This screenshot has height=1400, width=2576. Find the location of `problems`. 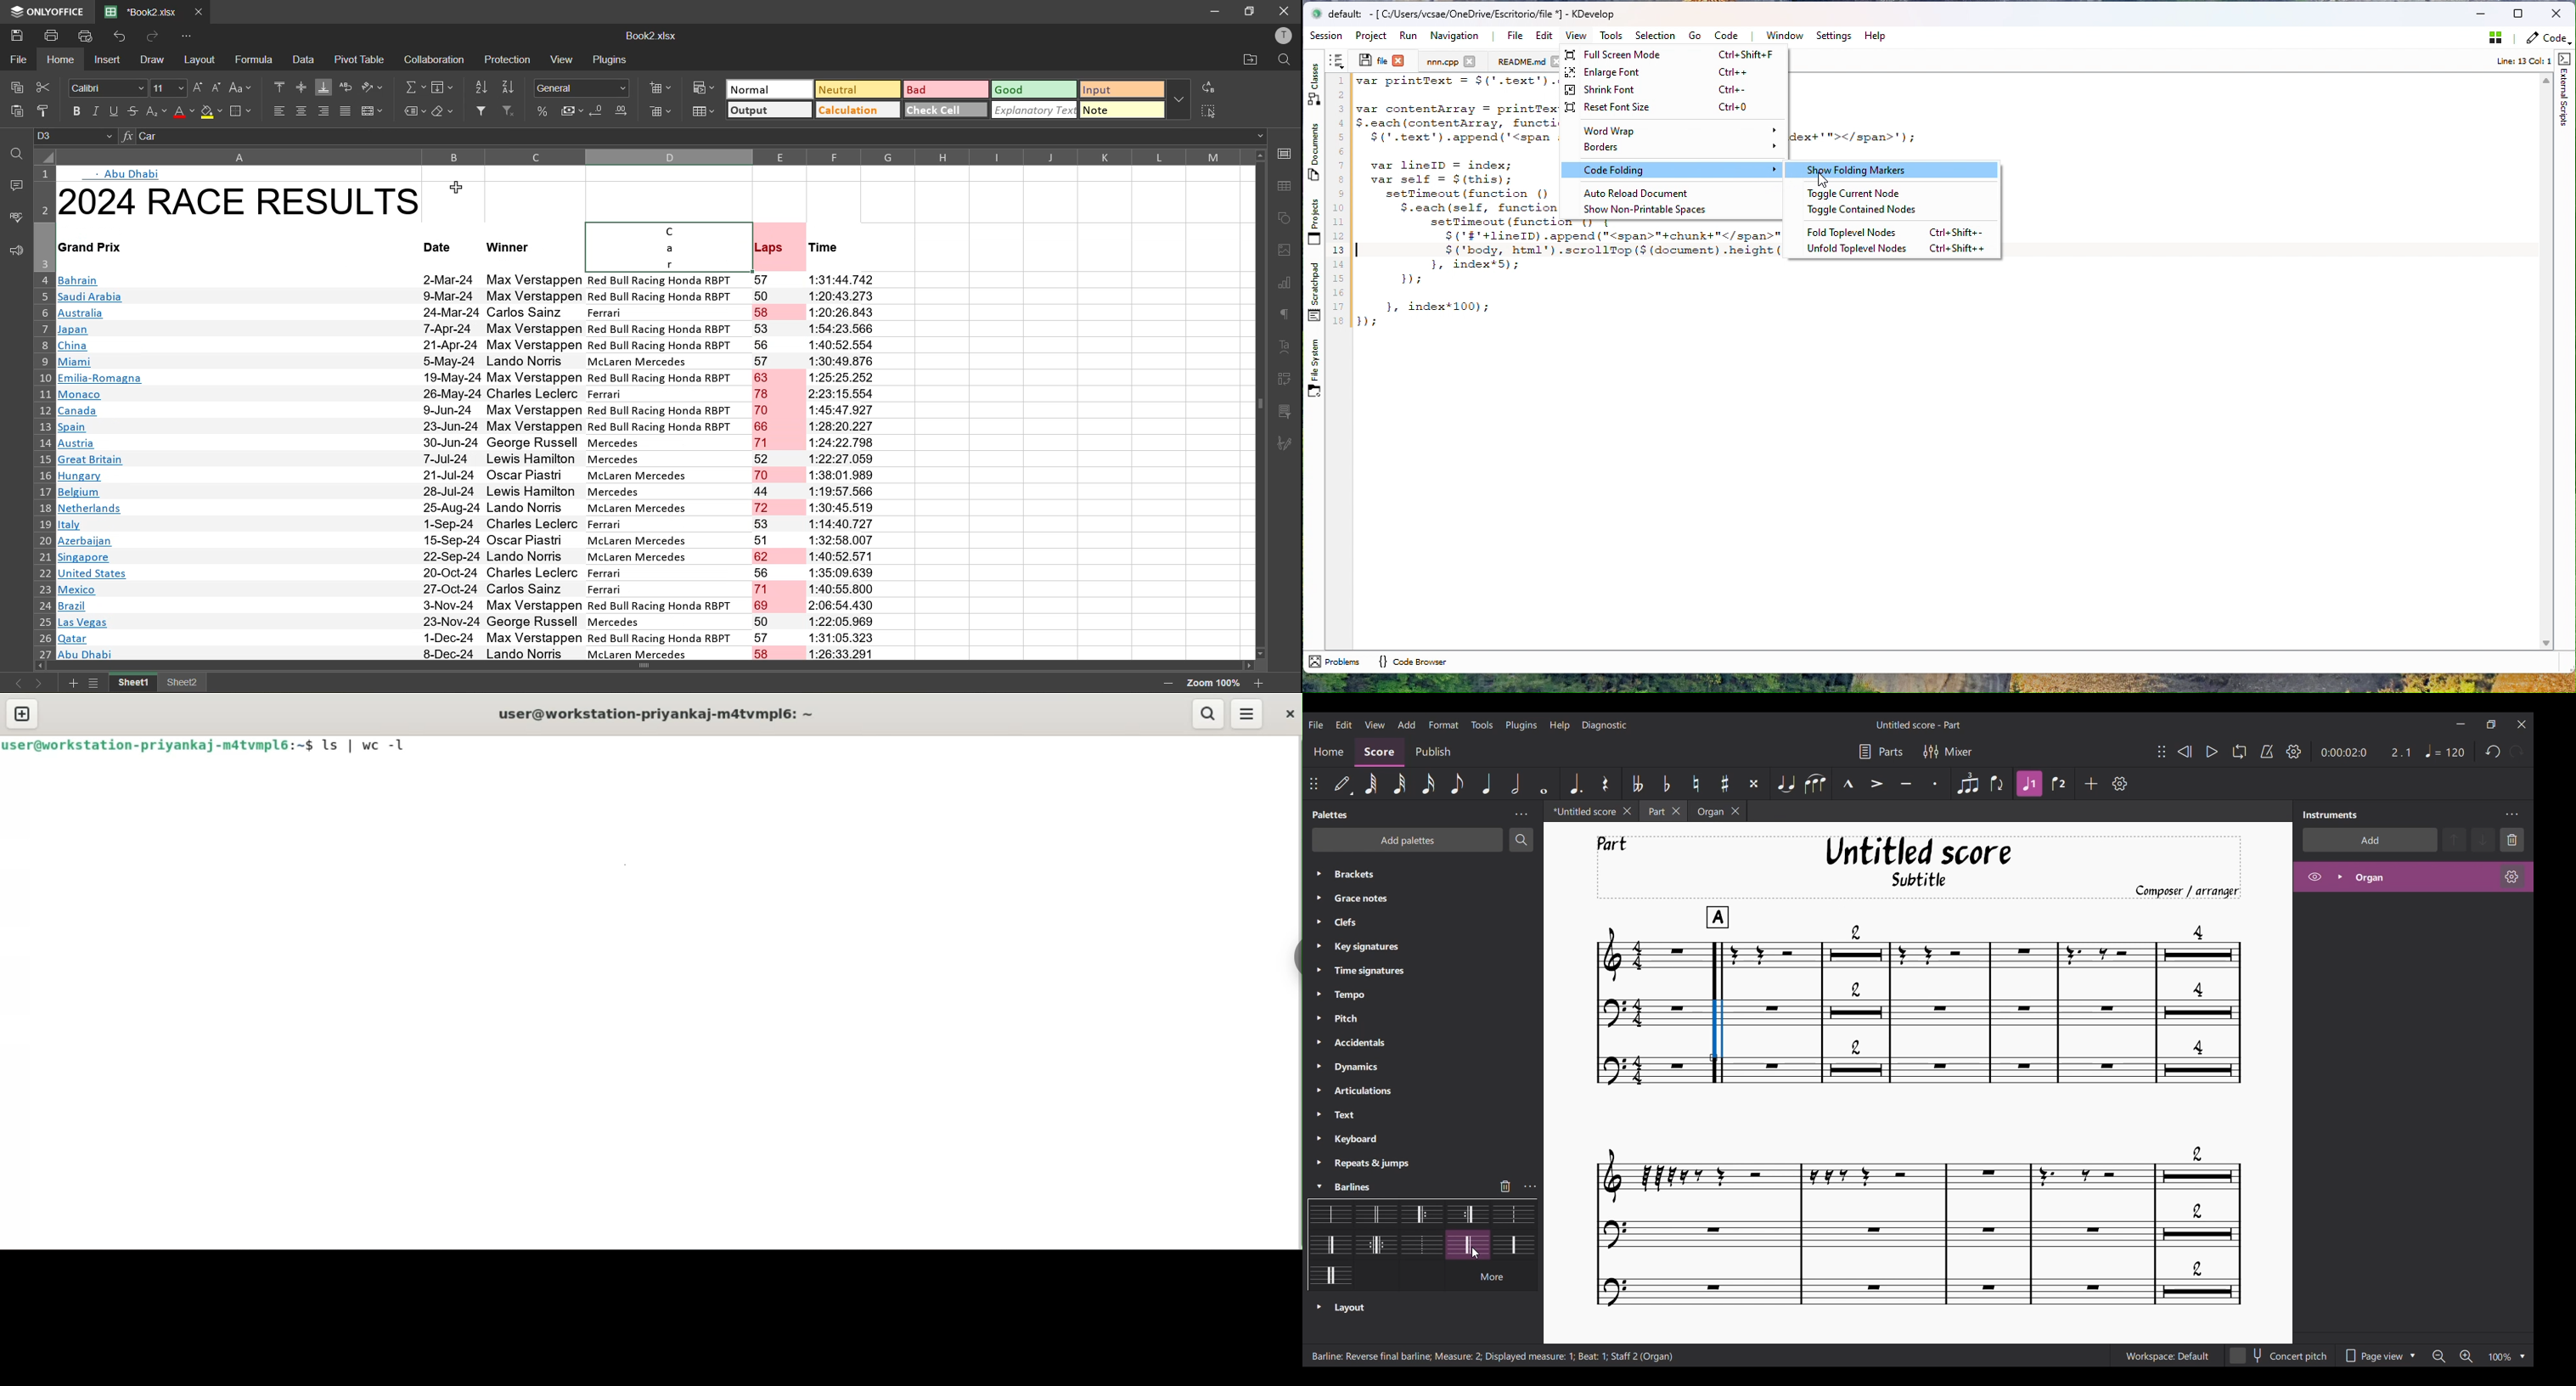

problems is located at coordinates (1334, 661).